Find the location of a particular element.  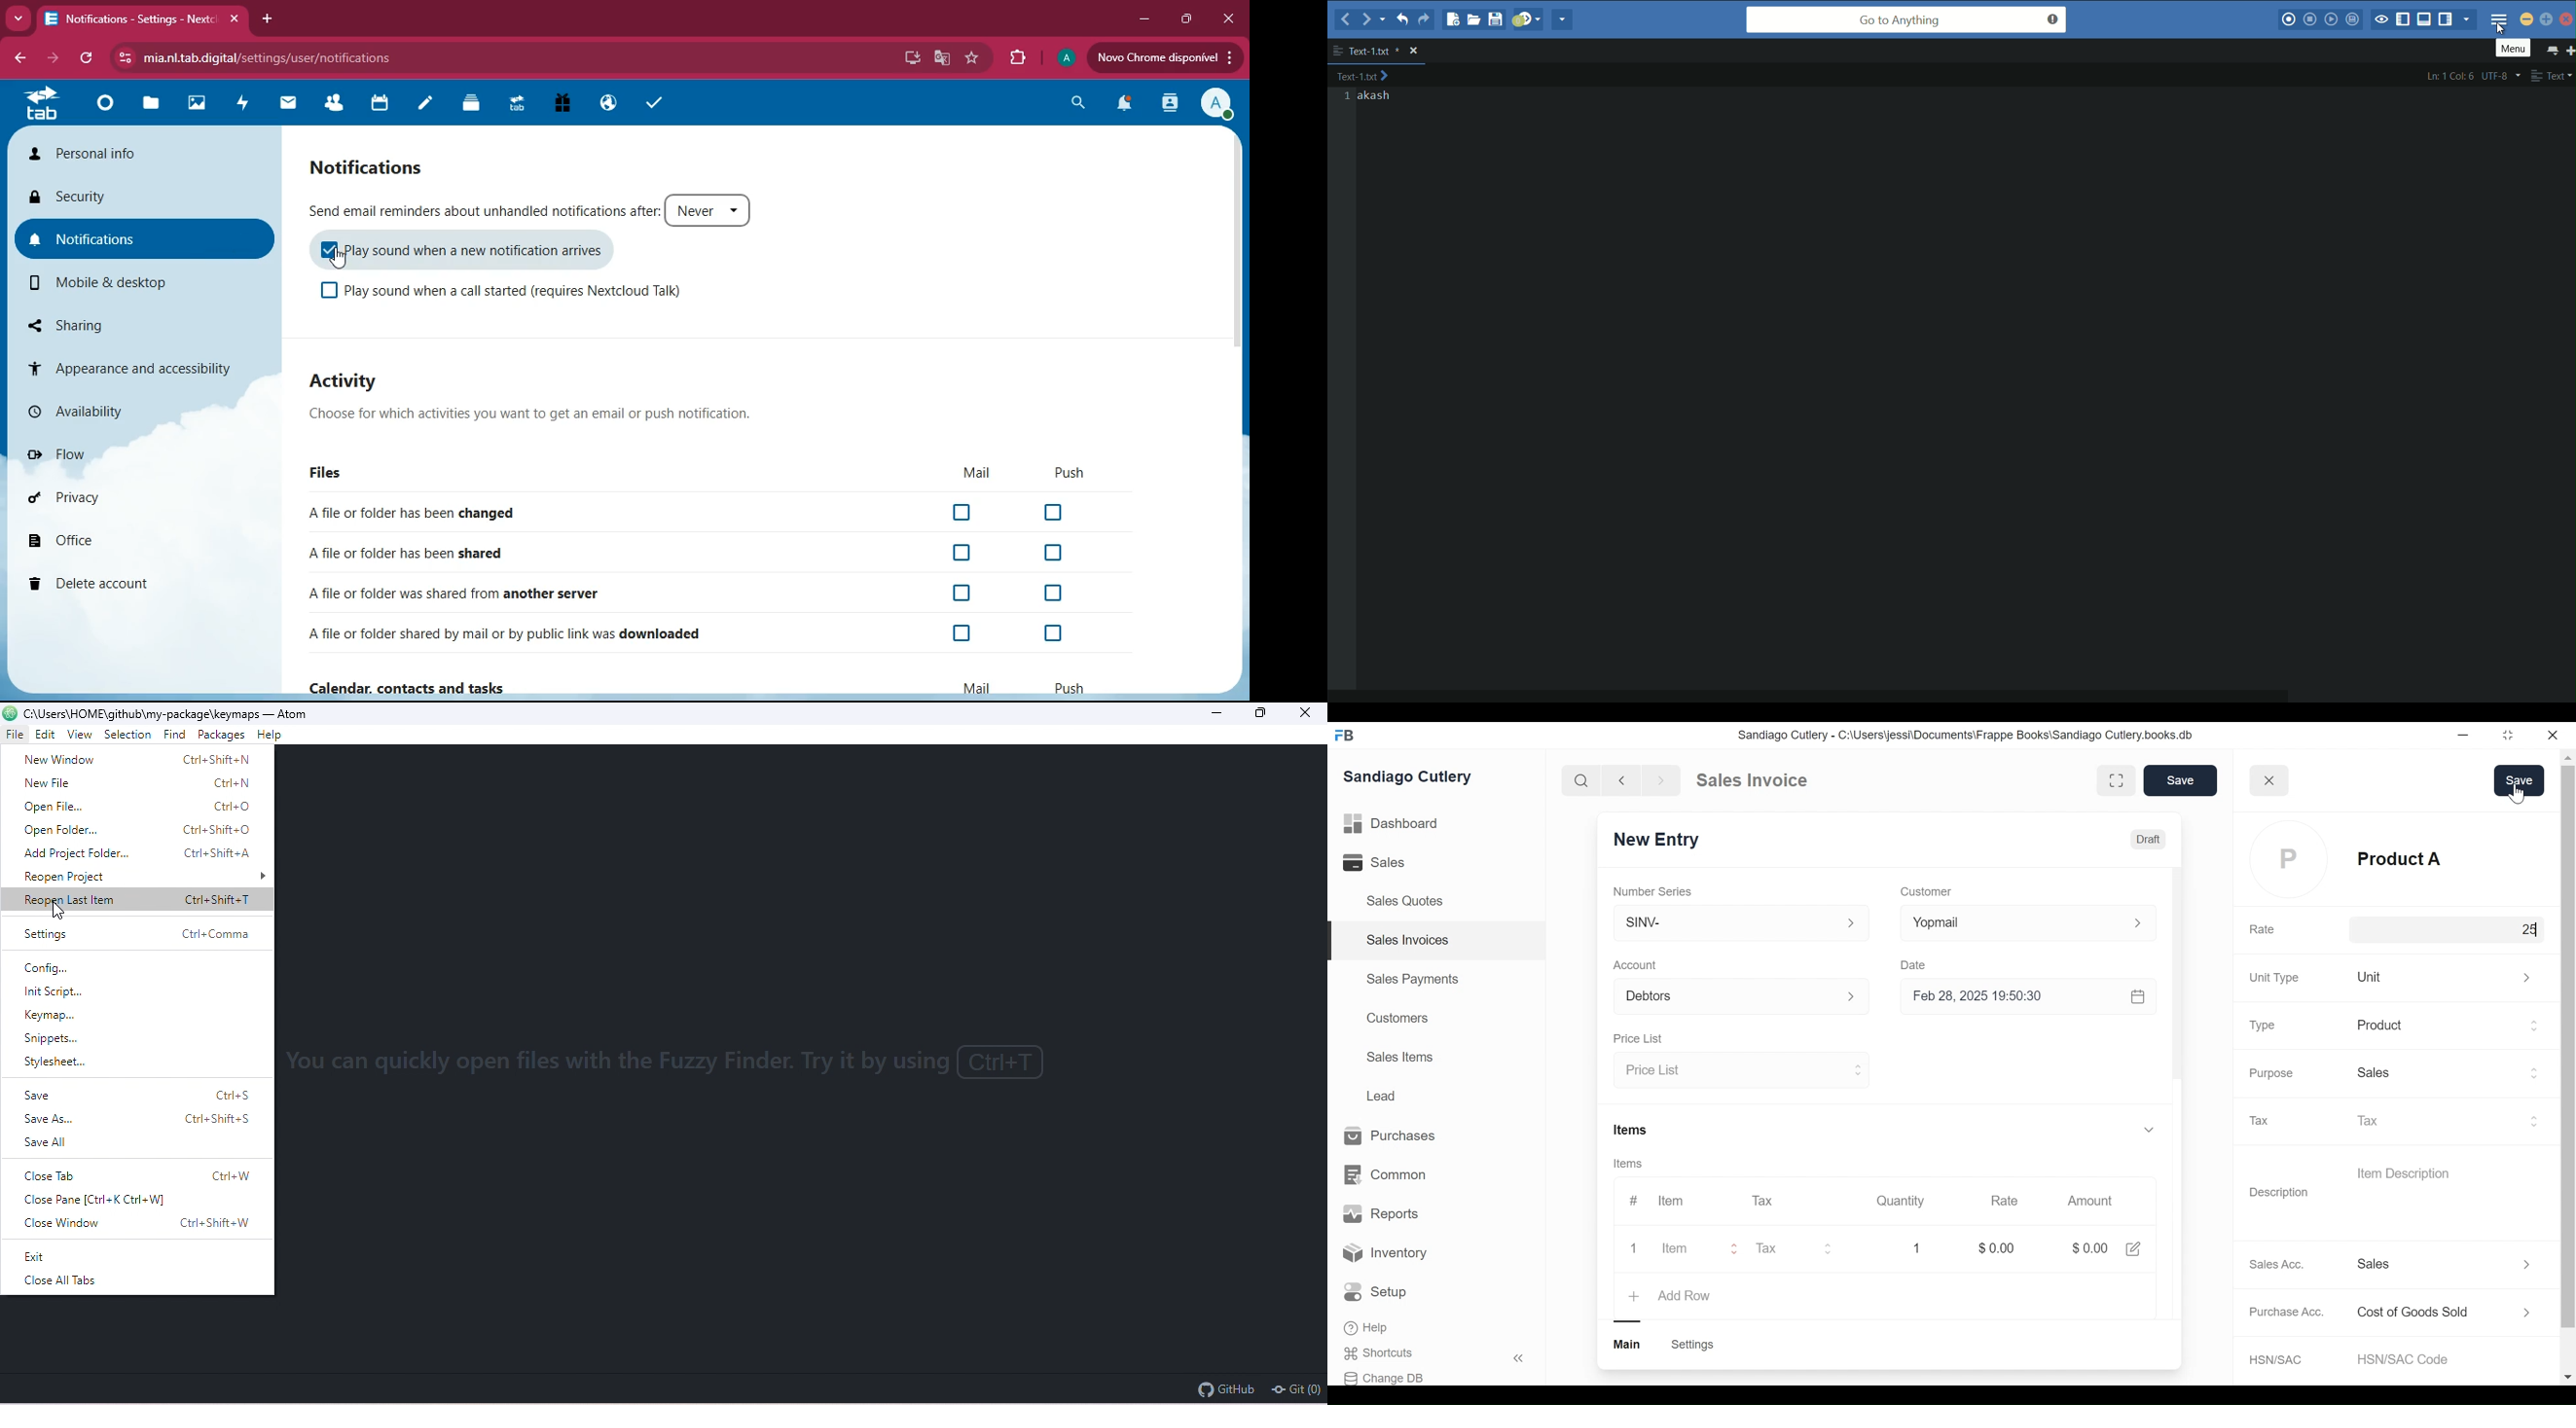

$0.00 is located at coordinates (1994, 1246).